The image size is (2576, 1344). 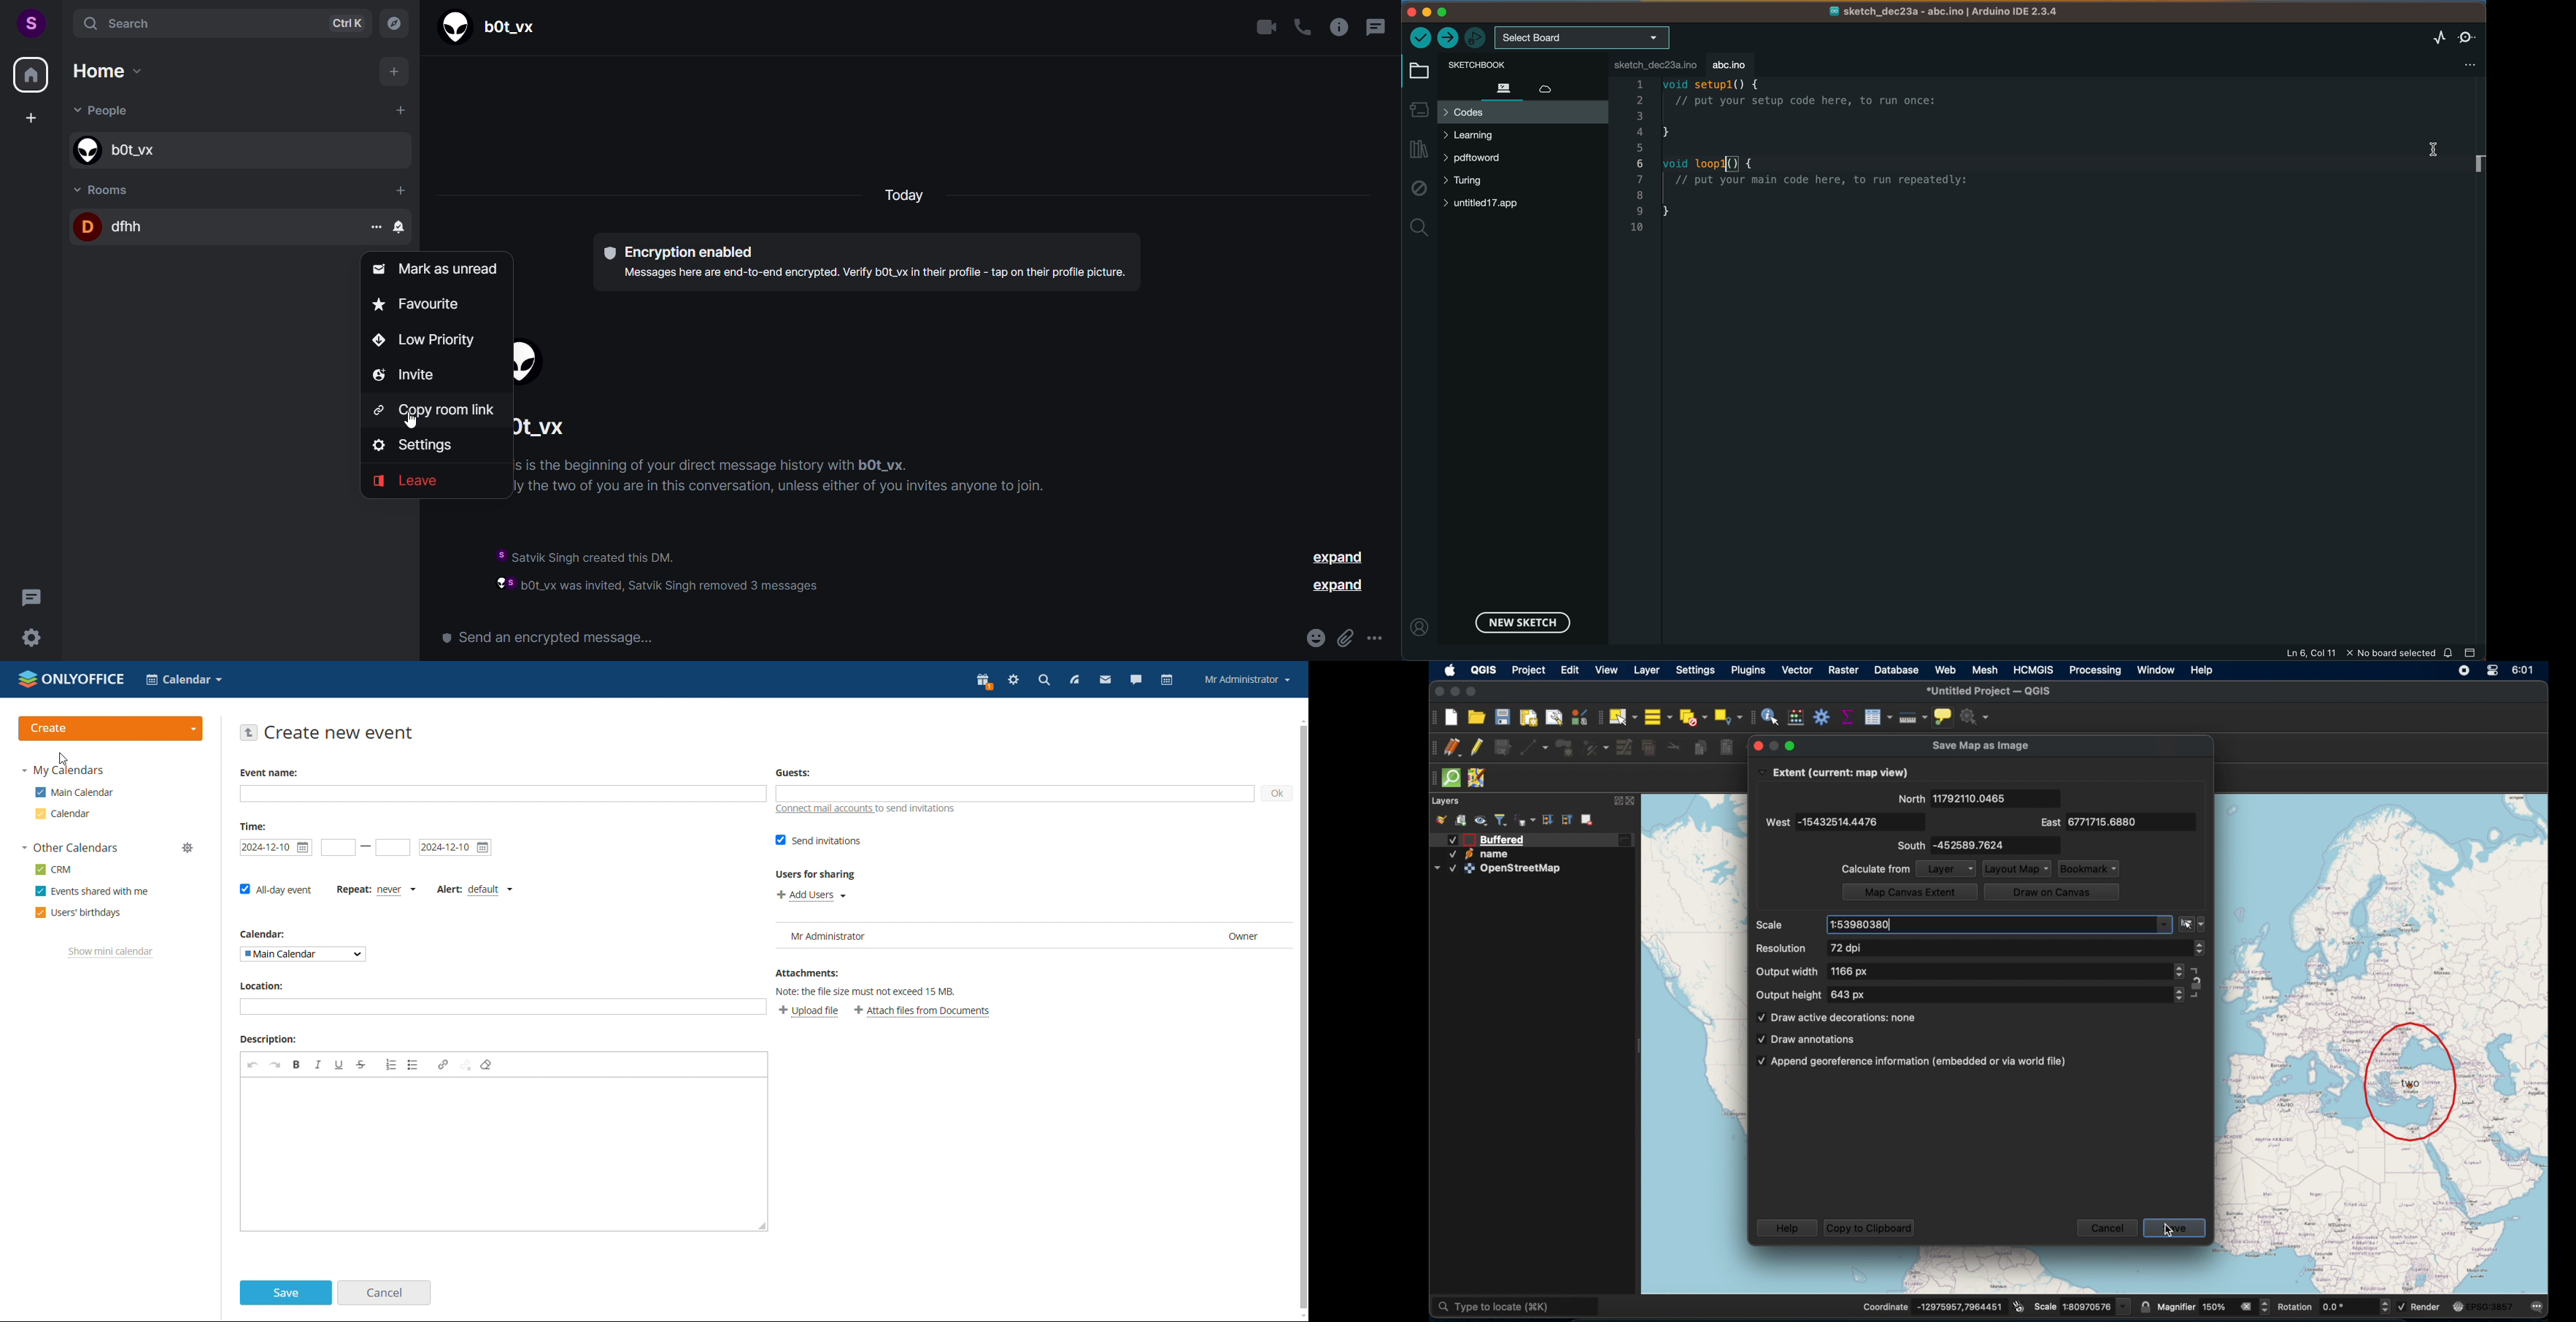 I want to click on project toolbar, so click(x=1433, y=717).